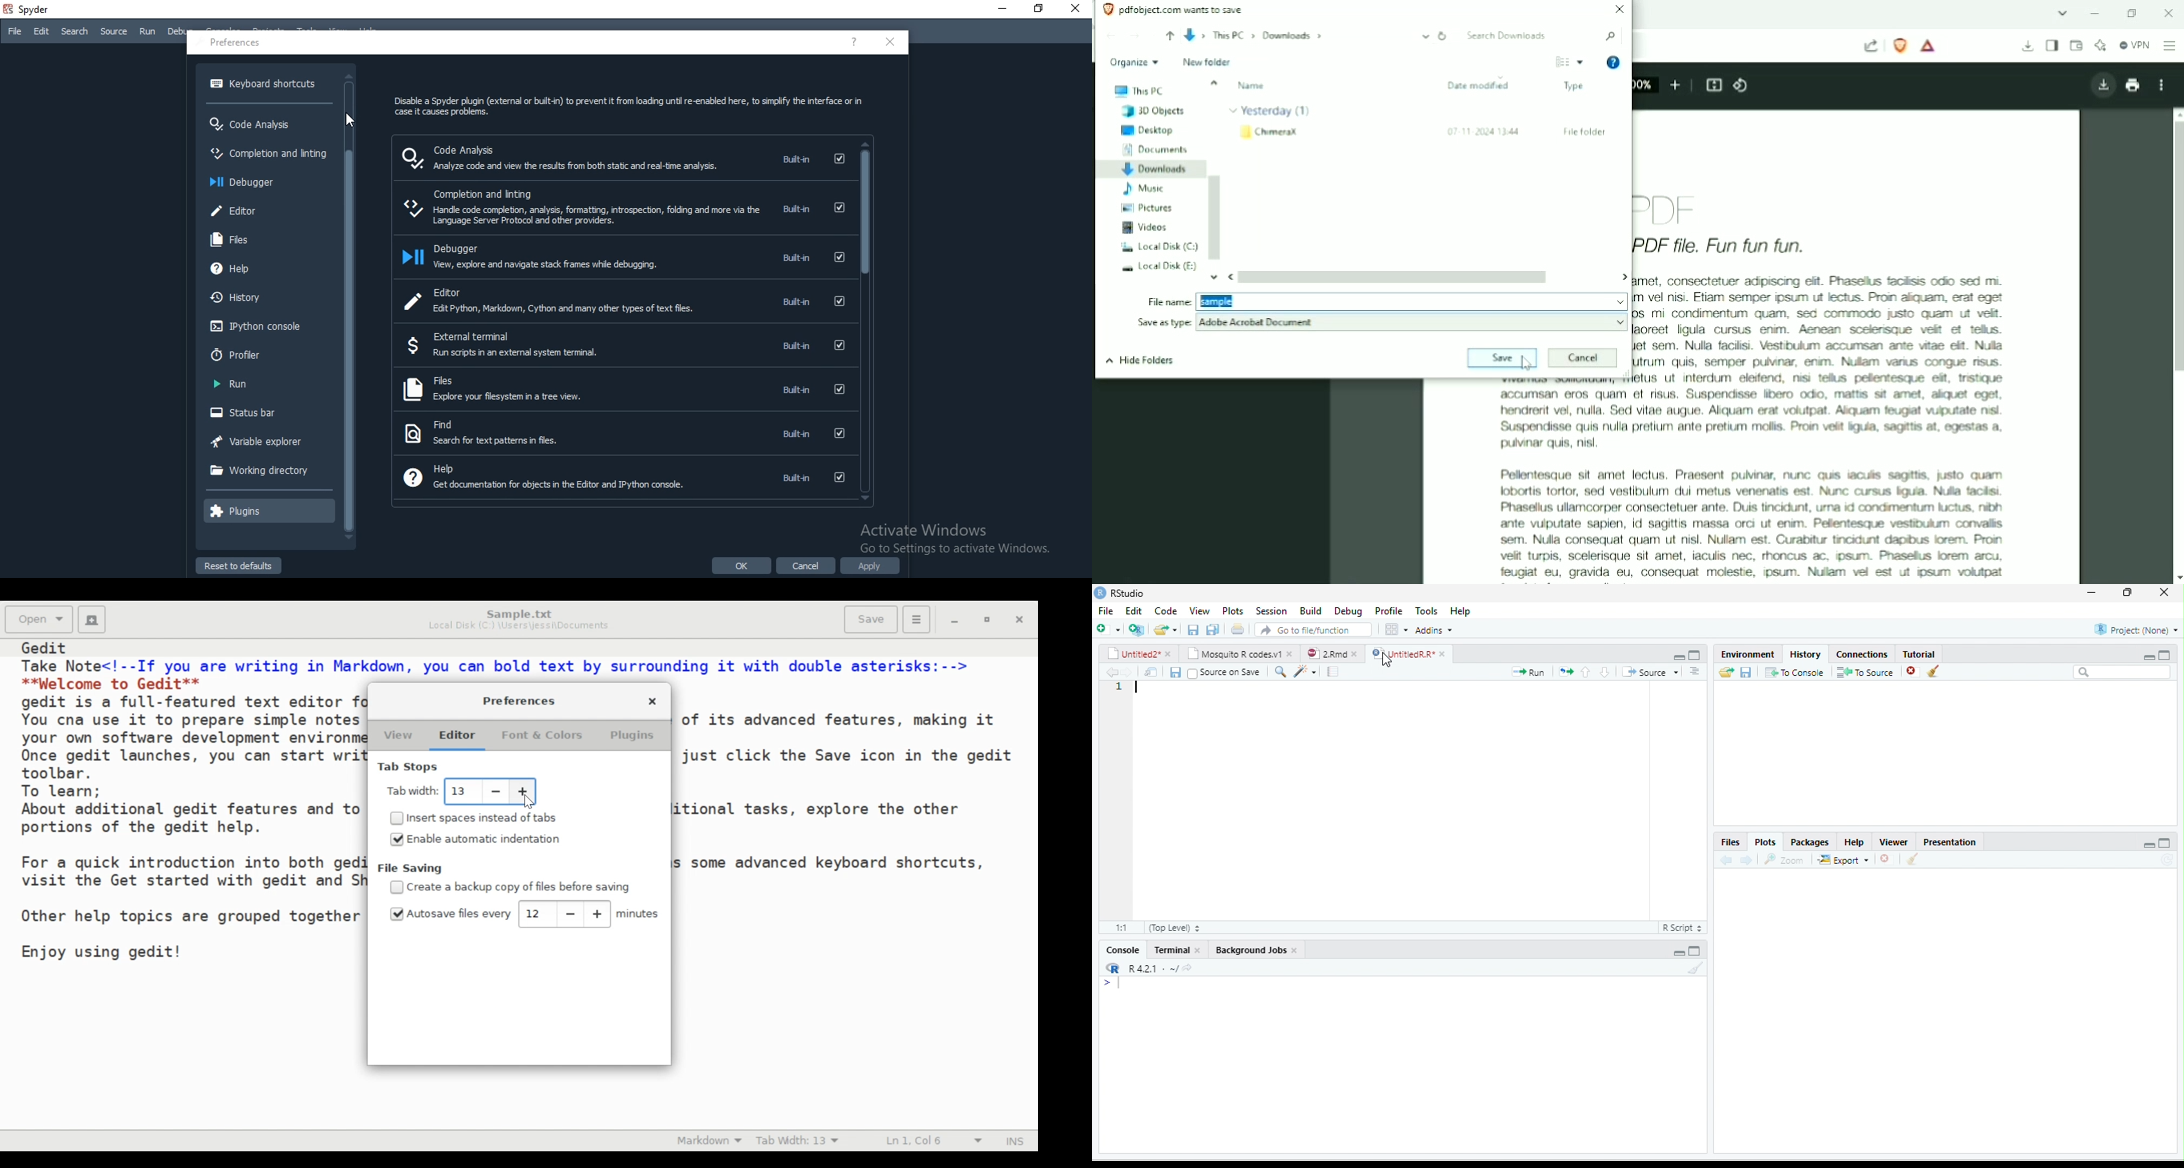 This screenshot has height=1176, width=2184. Describe the element at coordinates (1118, 630) in the screenshot. I see `add file` at that location.